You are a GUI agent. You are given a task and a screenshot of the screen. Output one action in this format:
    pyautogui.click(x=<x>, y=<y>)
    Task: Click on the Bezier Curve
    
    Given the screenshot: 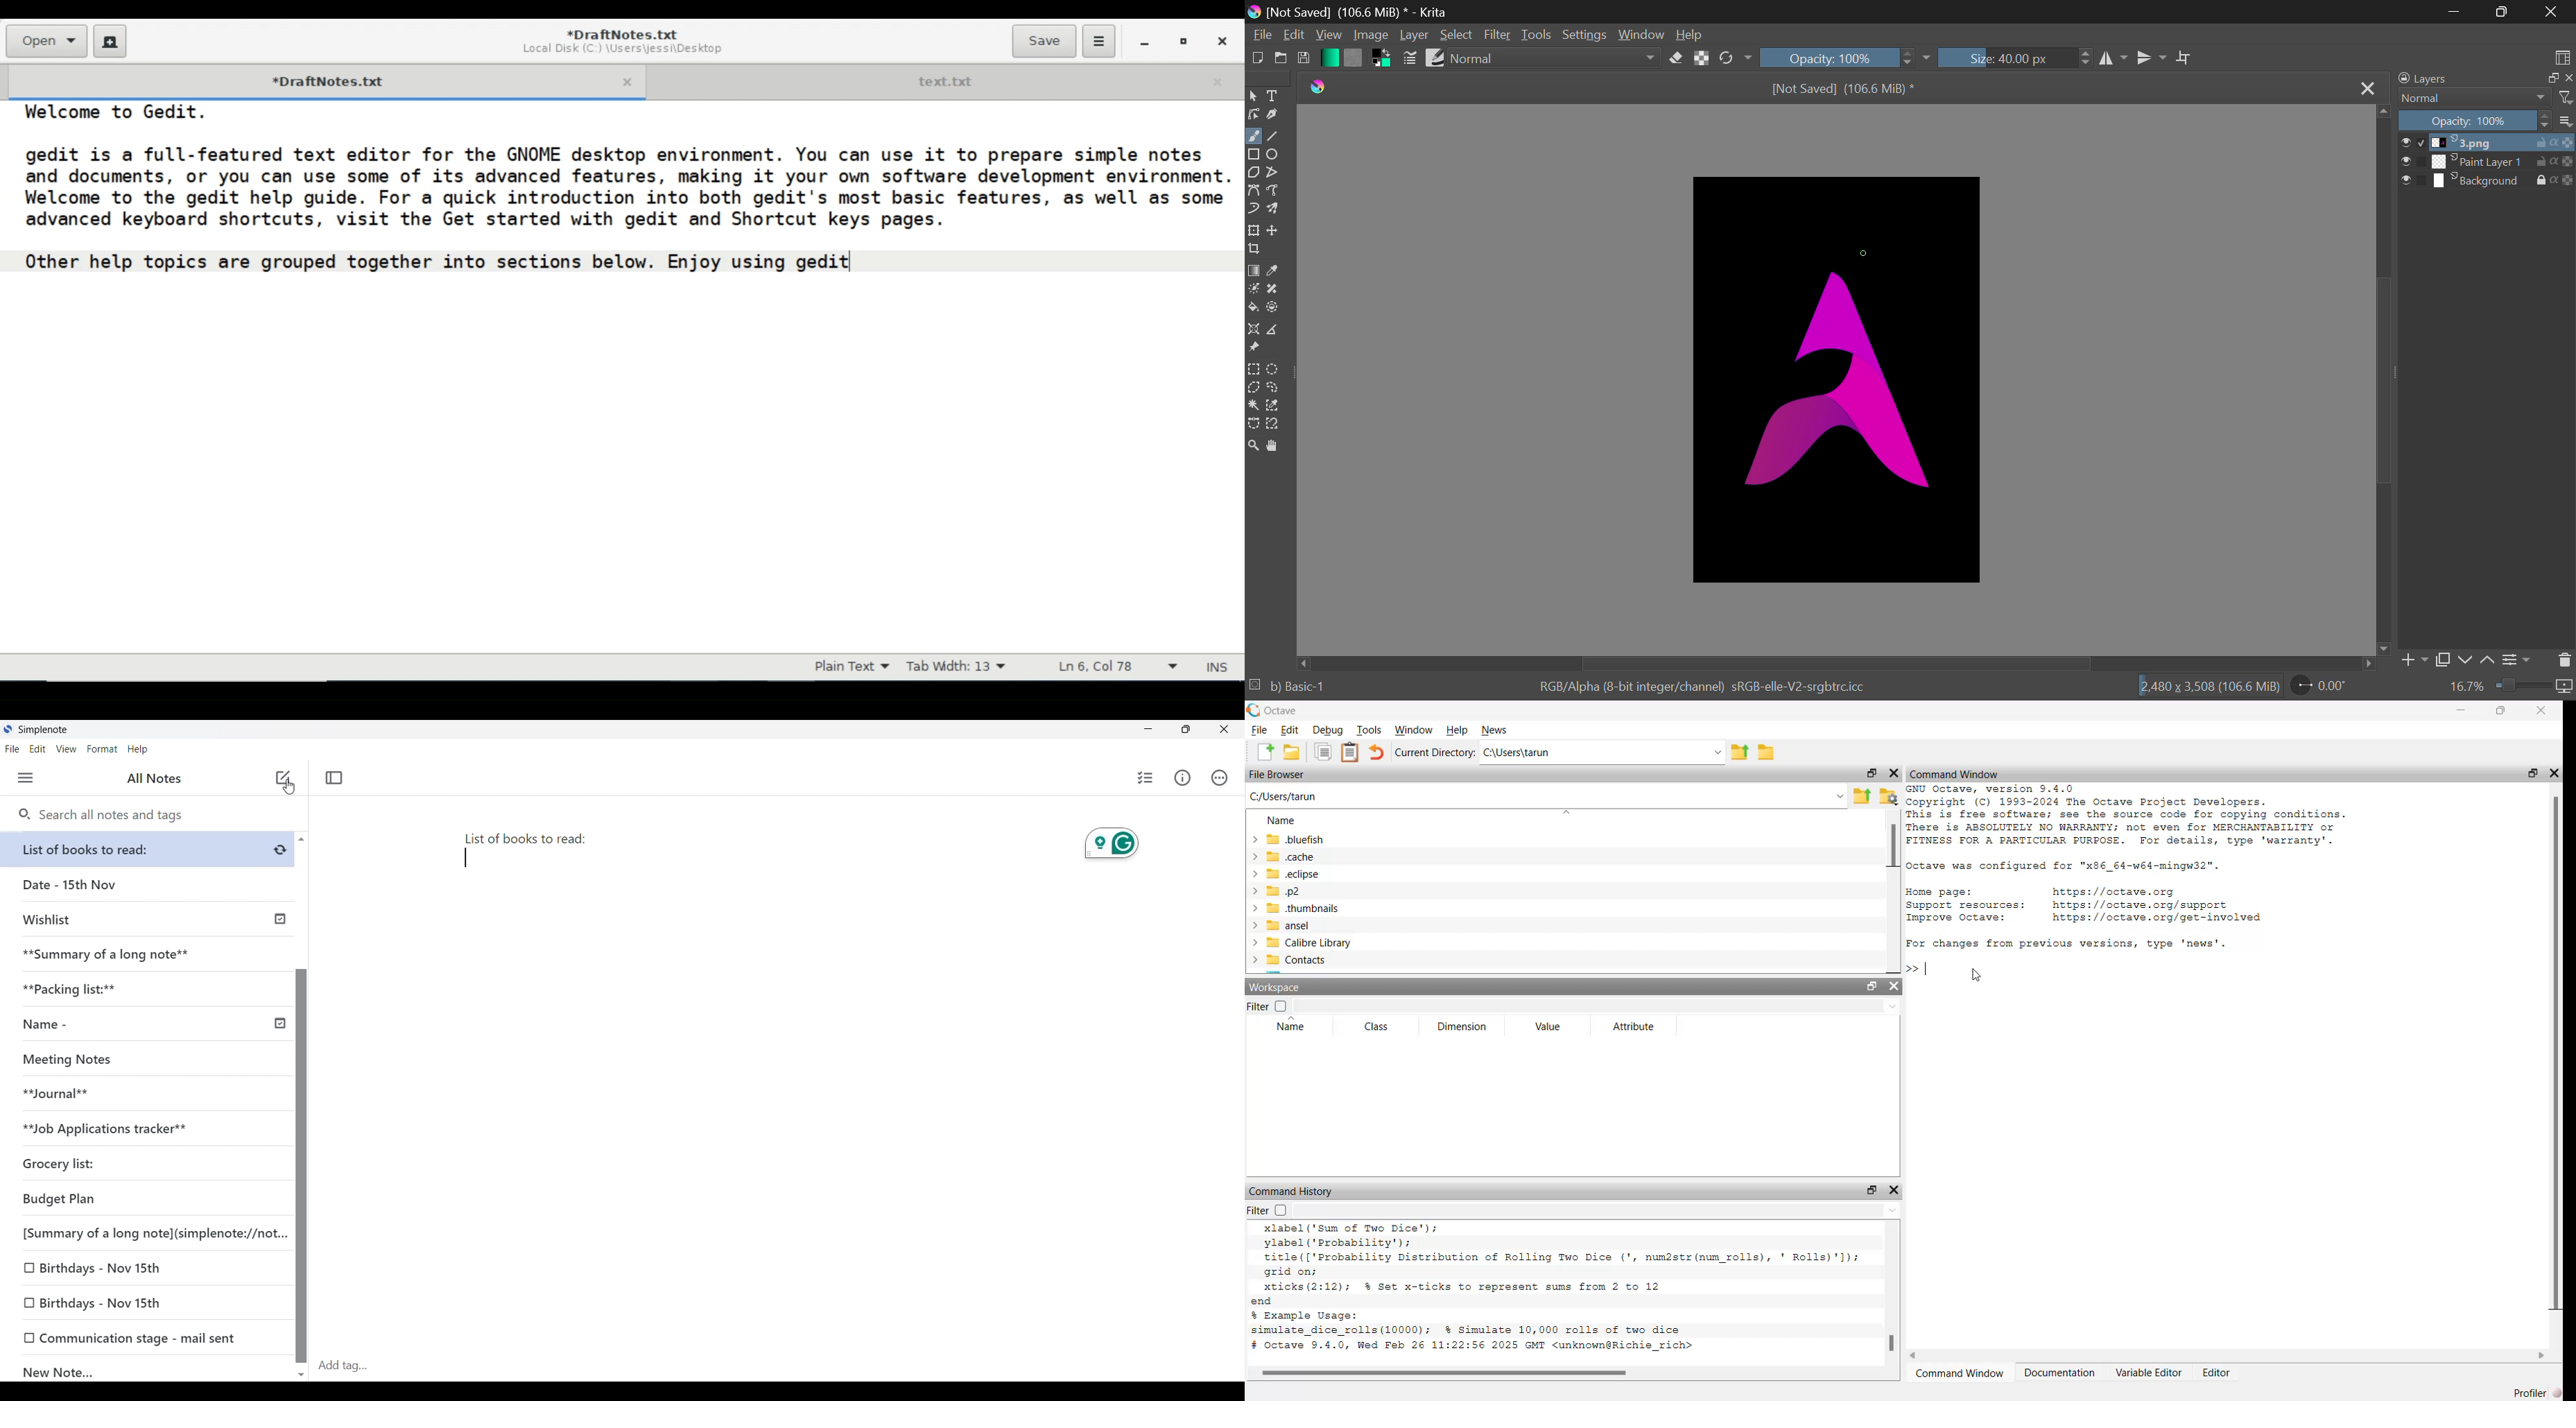 What is the action you would take?
    pyautogui.click(x=1256, y=191)
    